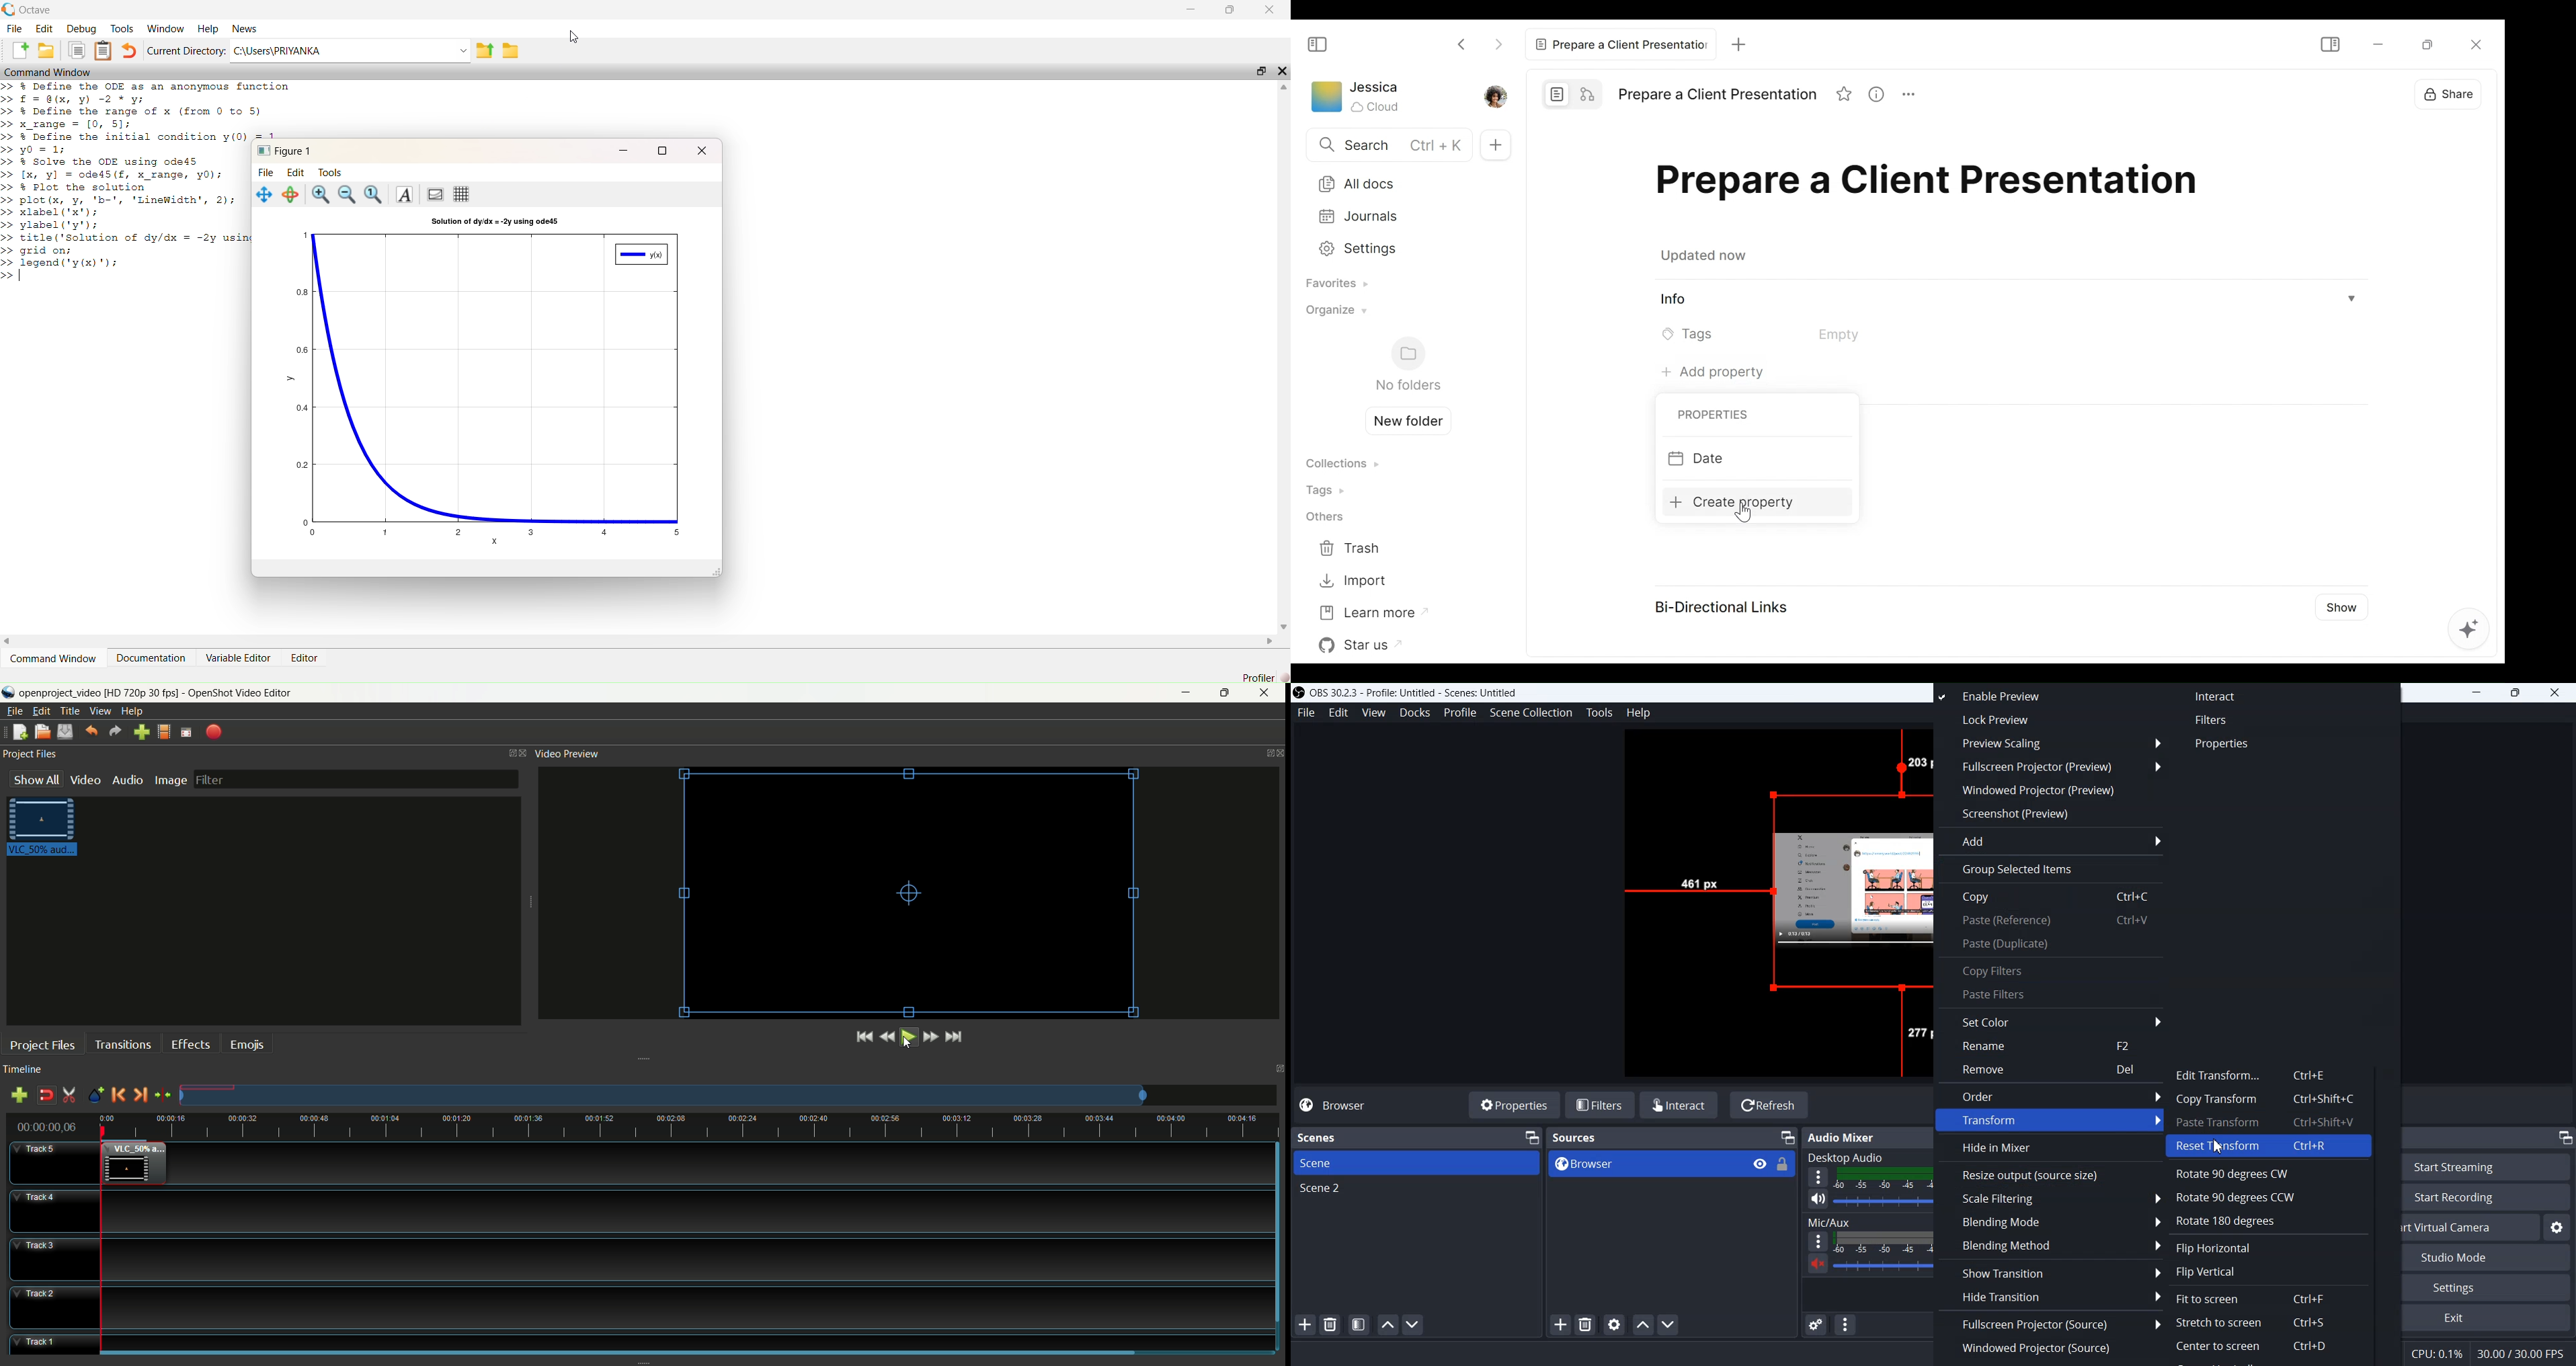  Describe the element at coordinates (1914, 96) in the screenshot. I see `More` at that location.